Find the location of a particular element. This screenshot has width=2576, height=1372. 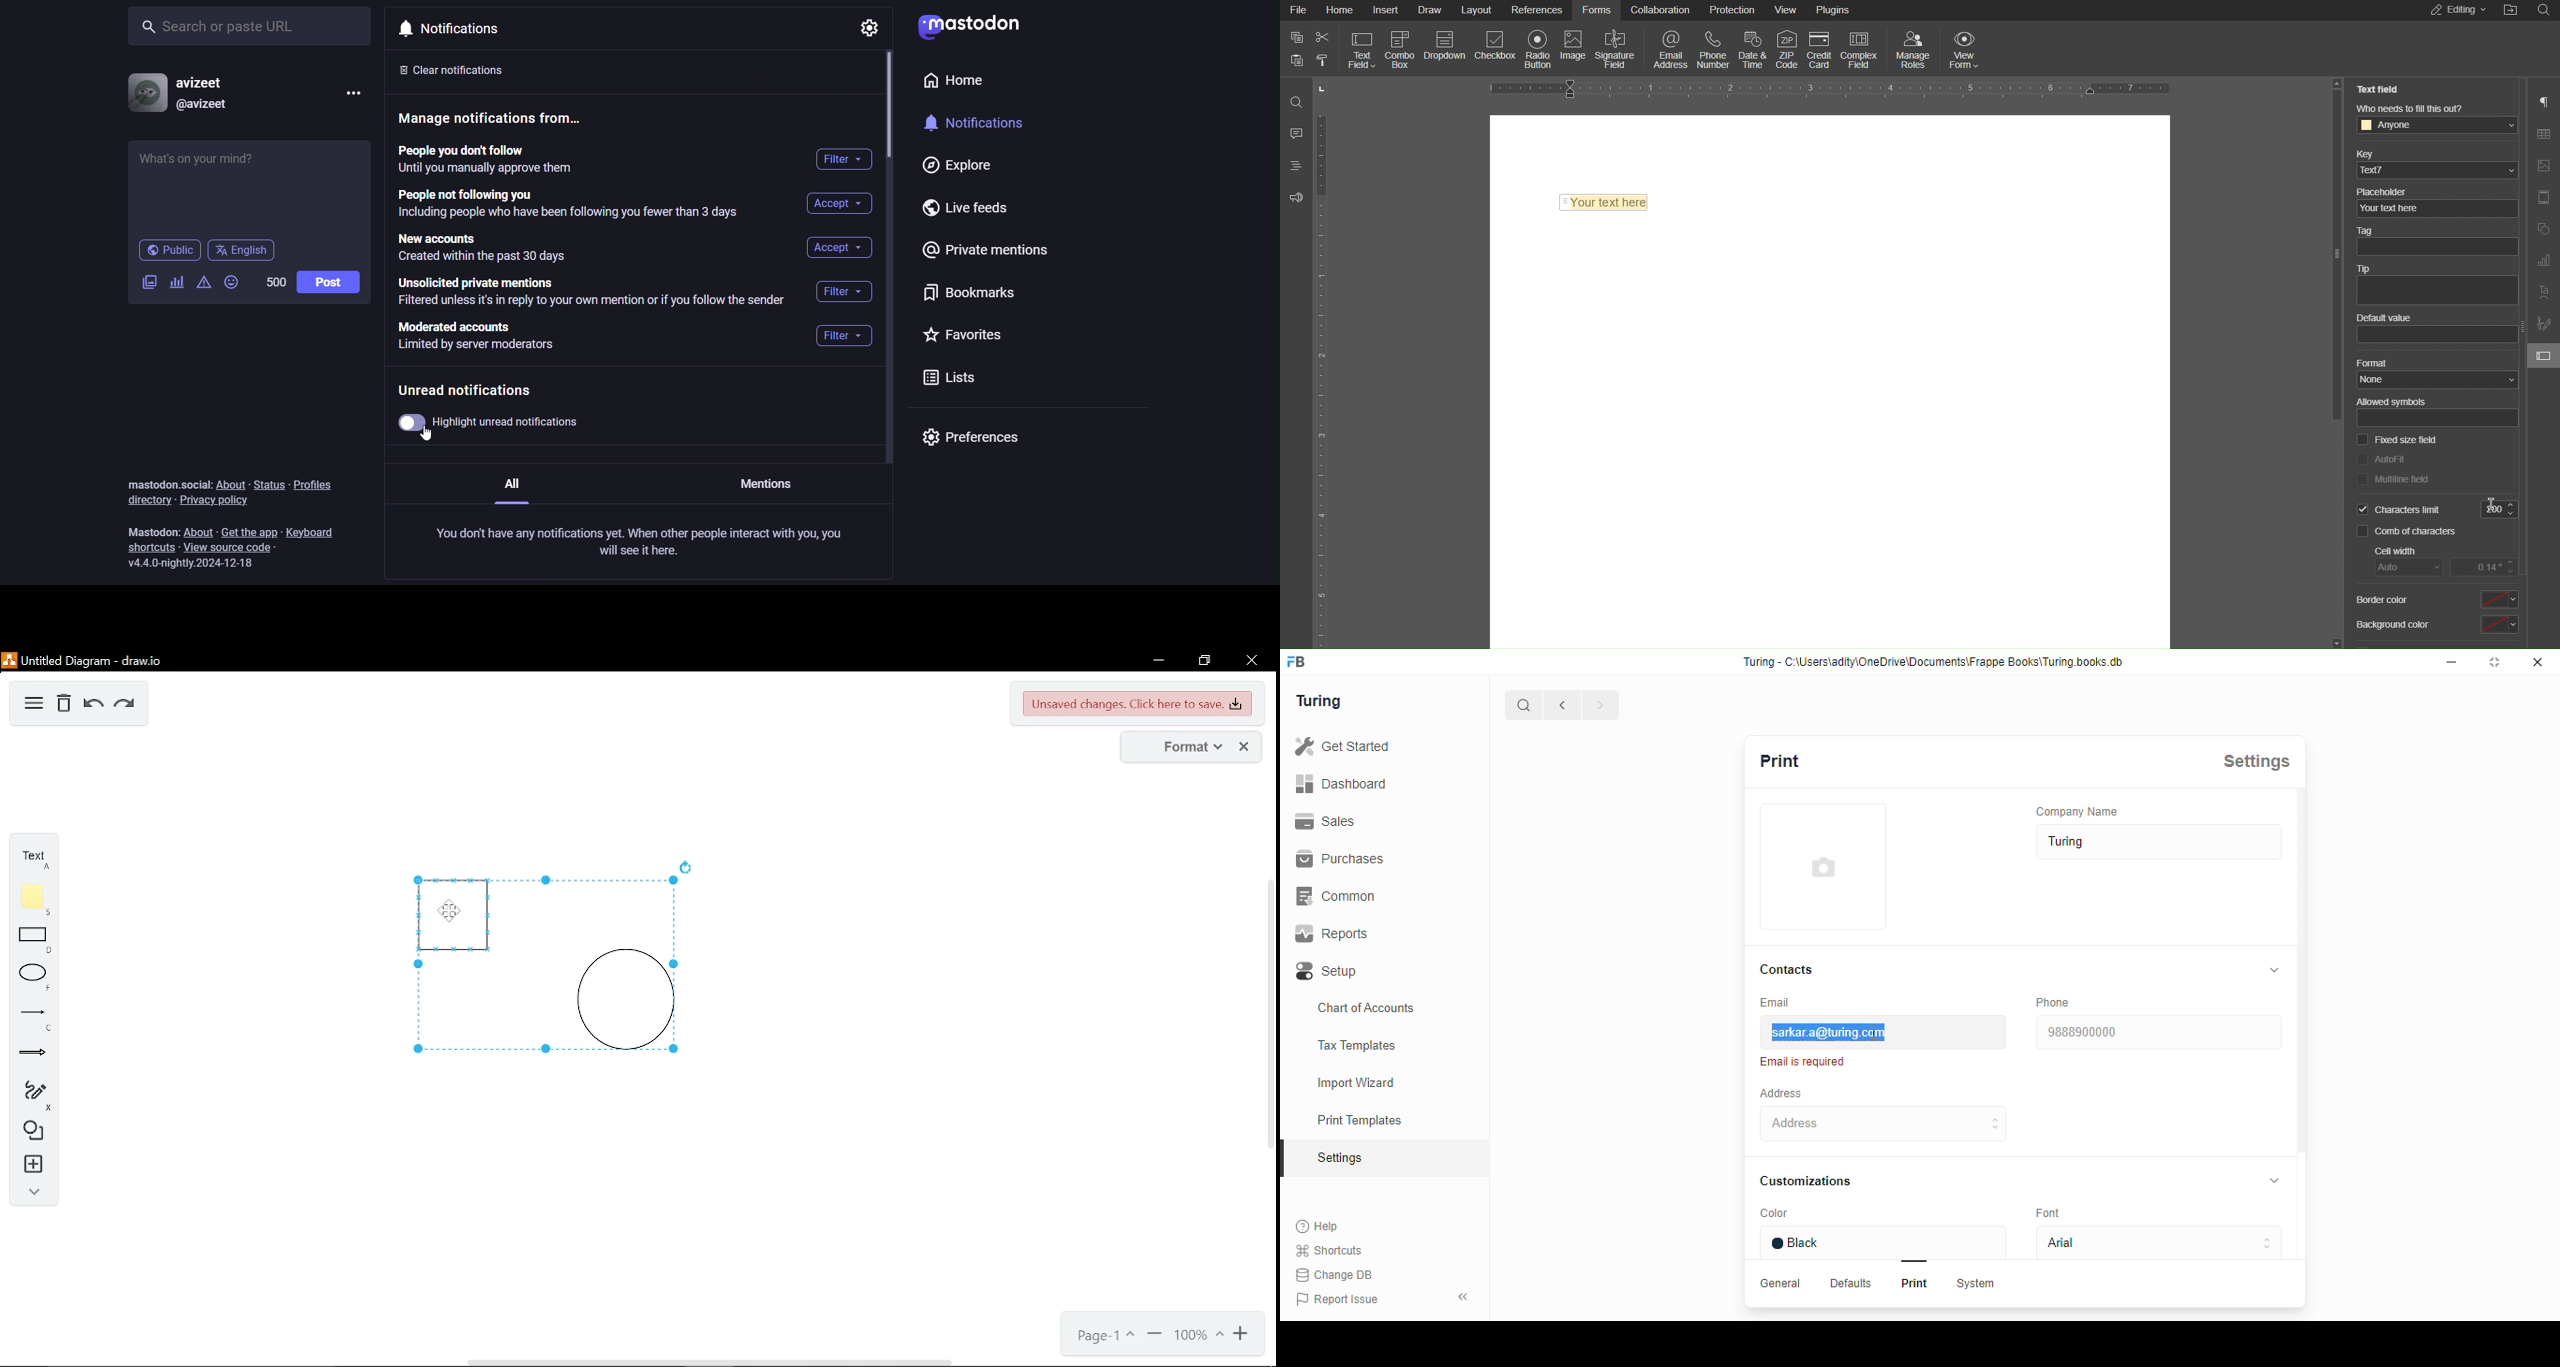

‘Common is located at coordinates (1341, 895).